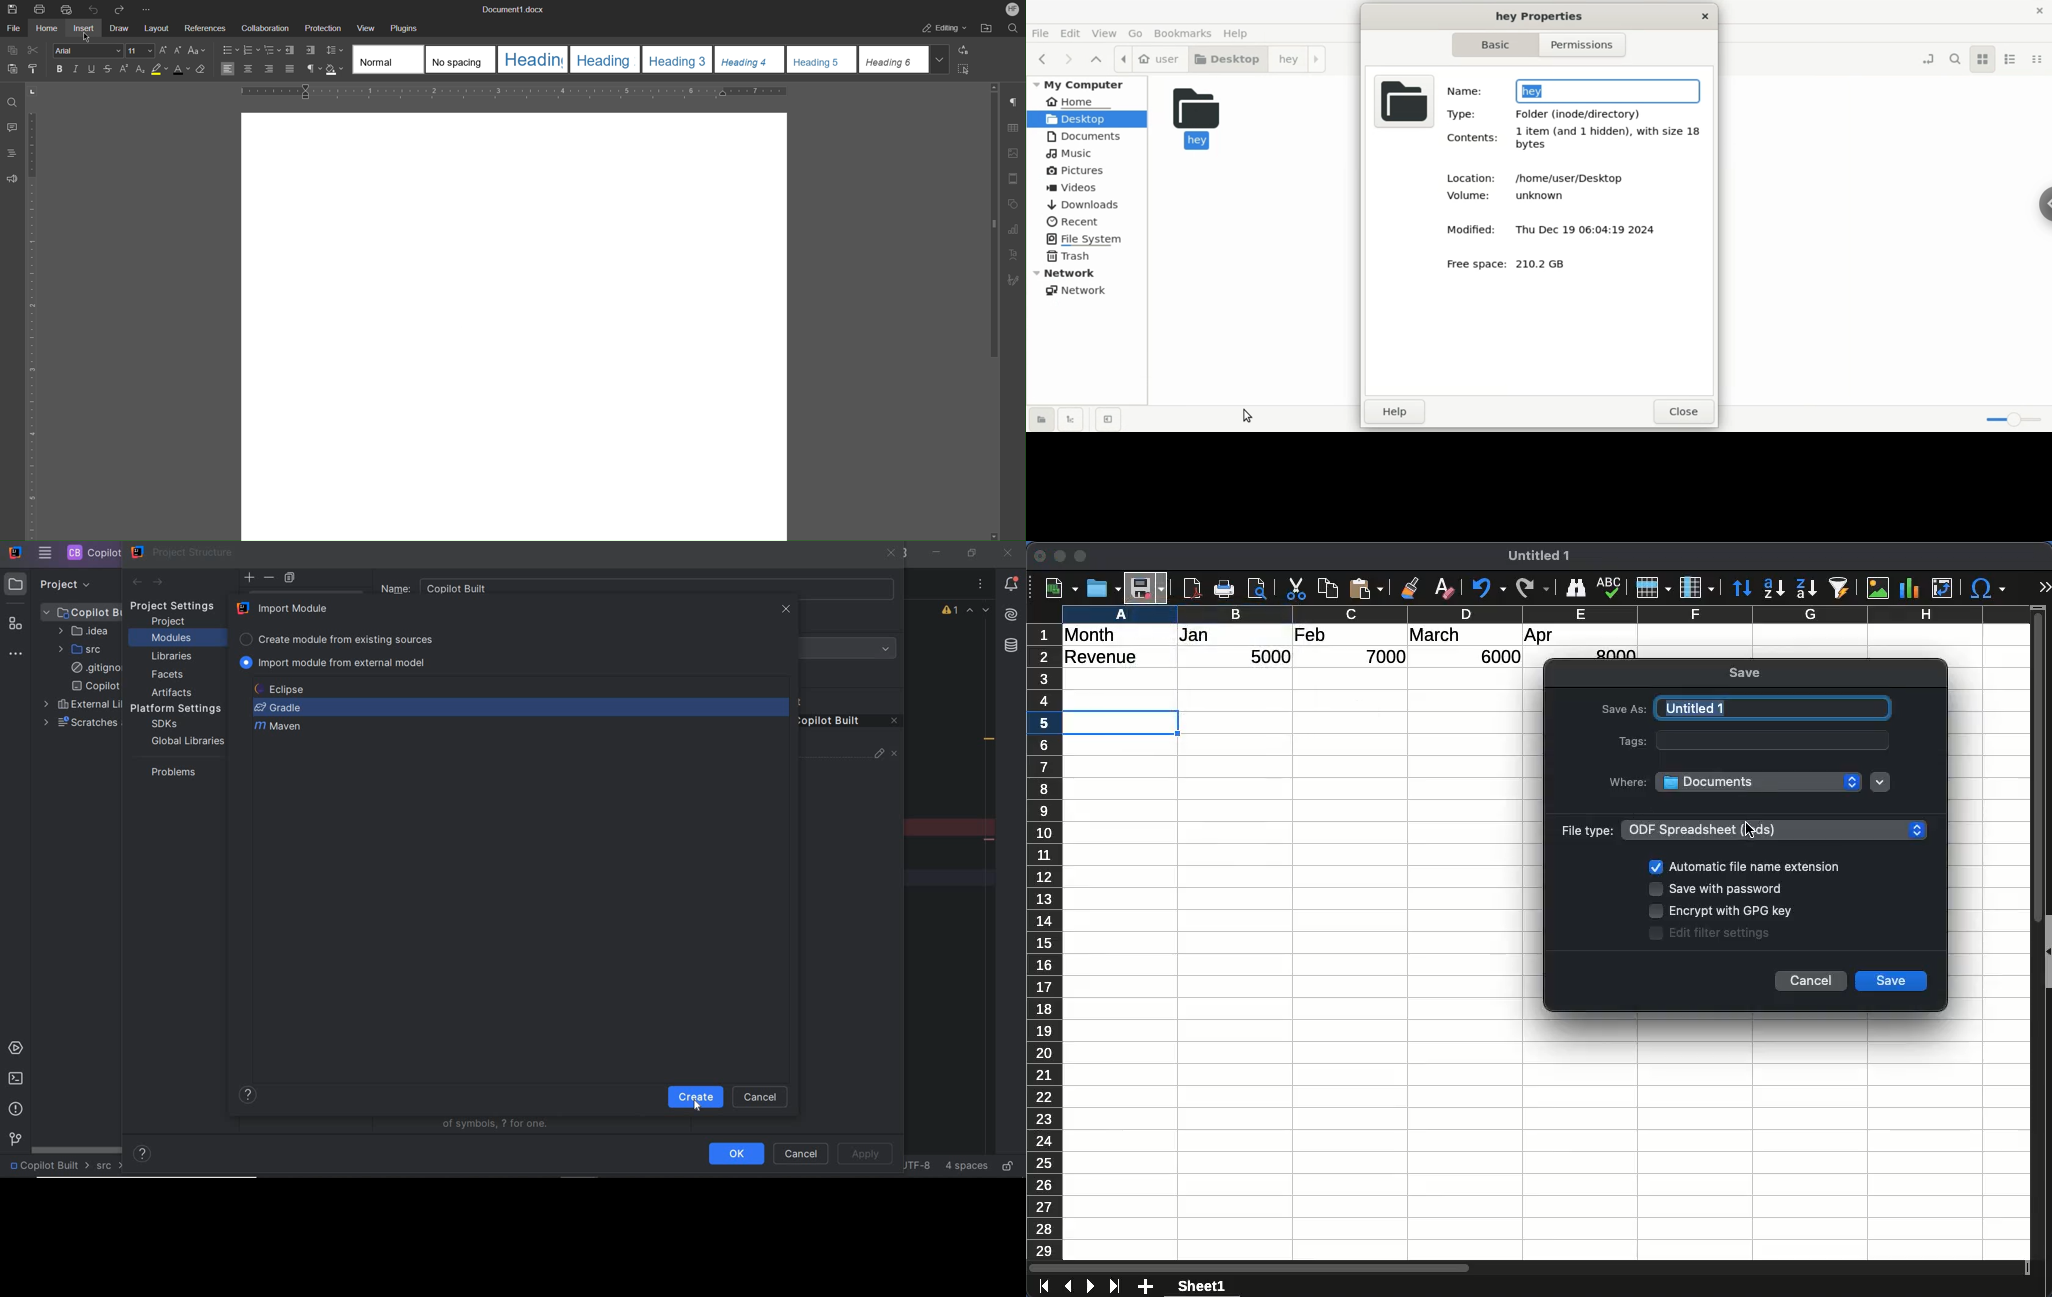 This screenshot has height=1316, width=2072. I want to click on minimize, so click(1061, 556).